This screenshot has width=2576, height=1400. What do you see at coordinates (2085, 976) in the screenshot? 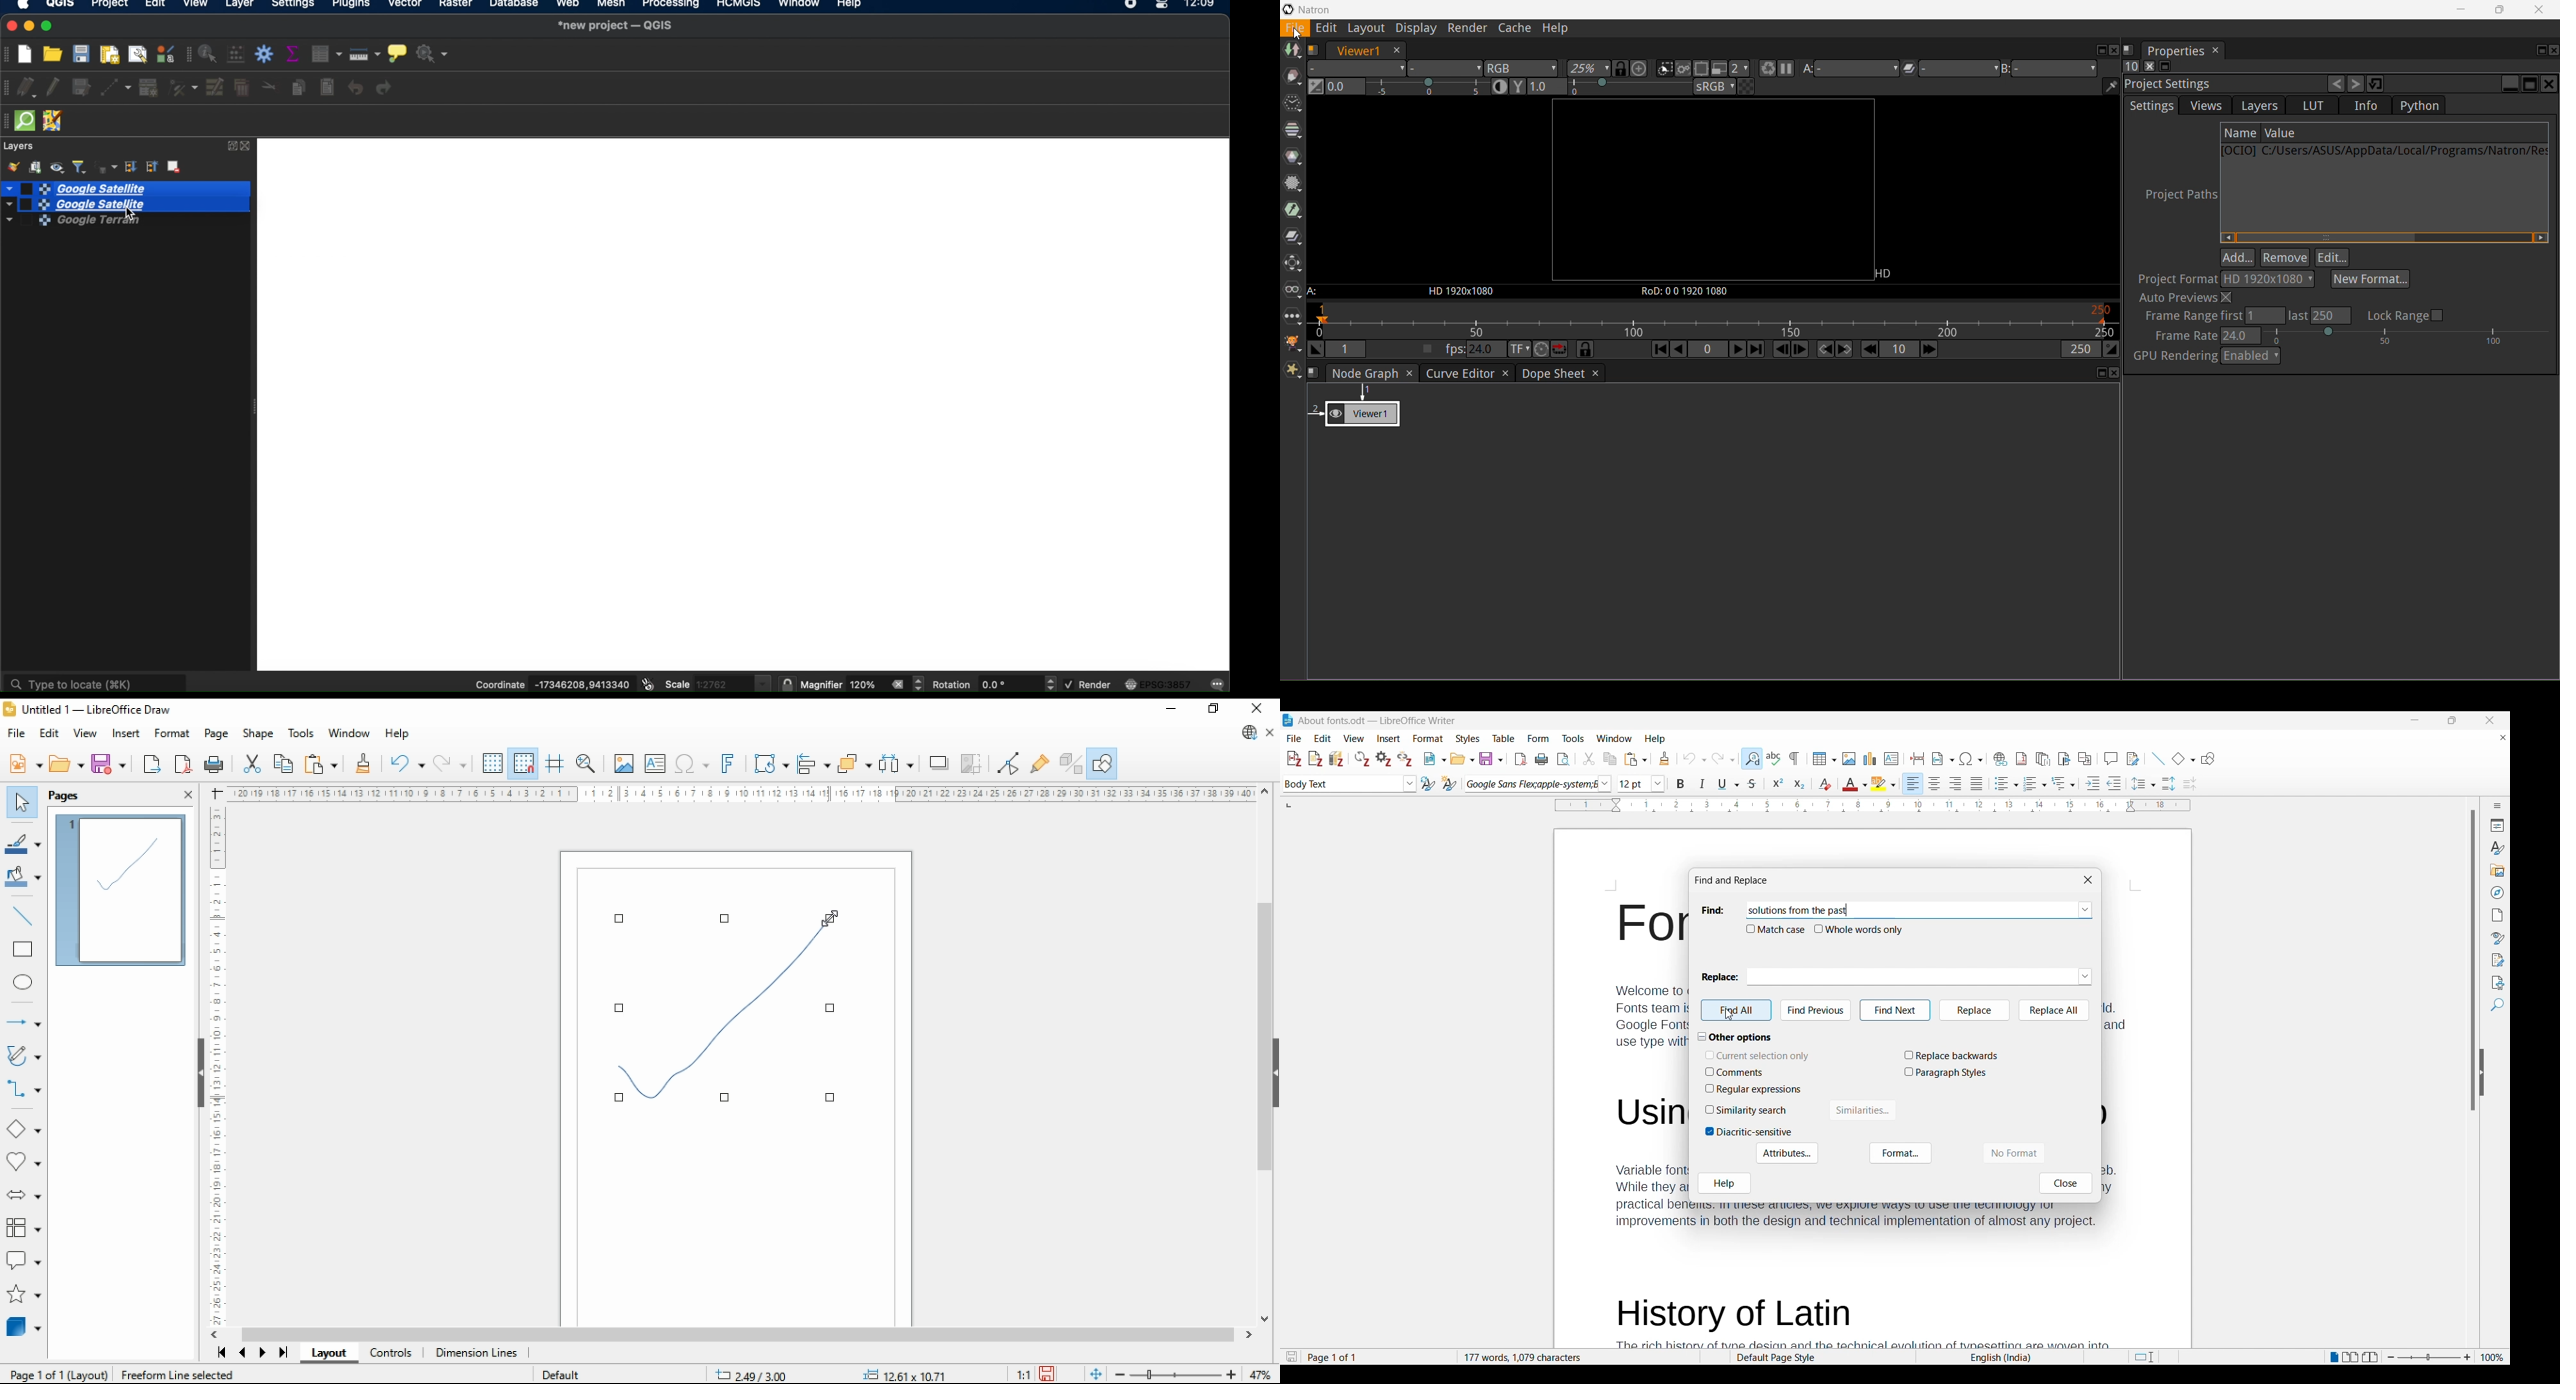
I see `Replace text options` at bounding box center [2085, 976].